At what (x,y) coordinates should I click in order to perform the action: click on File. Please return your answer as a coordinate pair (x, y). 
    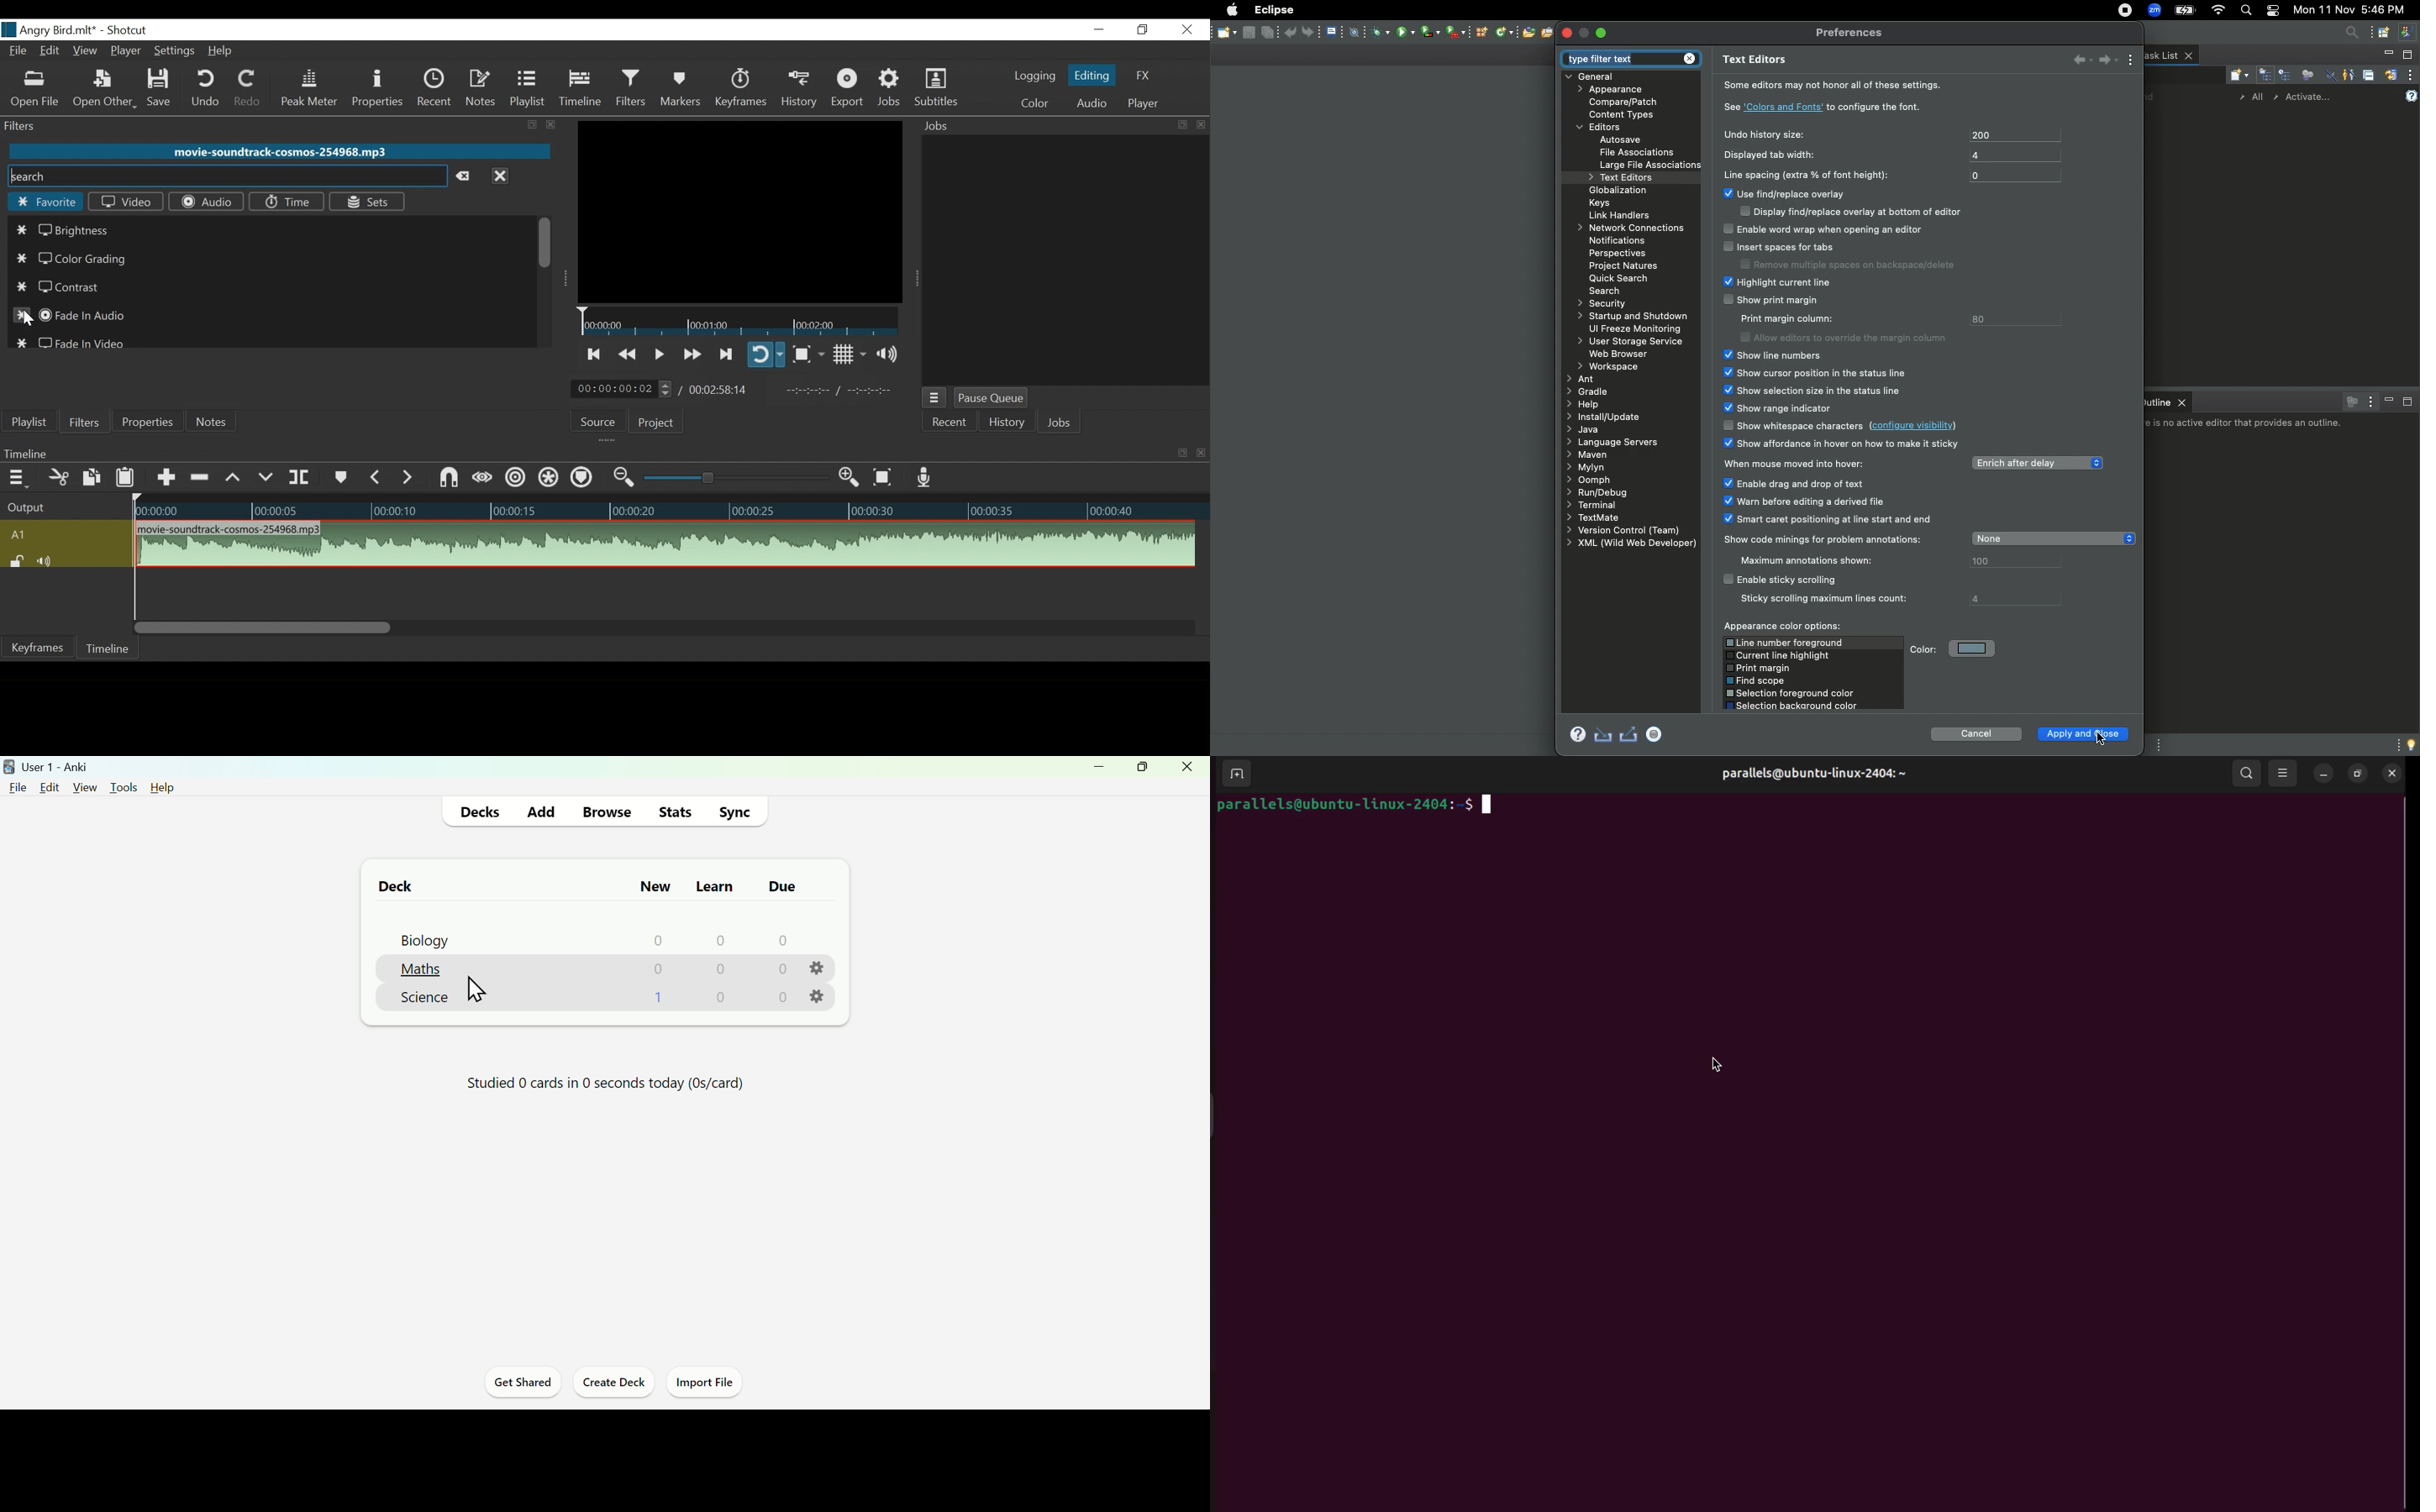
    Looking at the image, I should click on (19, 787).